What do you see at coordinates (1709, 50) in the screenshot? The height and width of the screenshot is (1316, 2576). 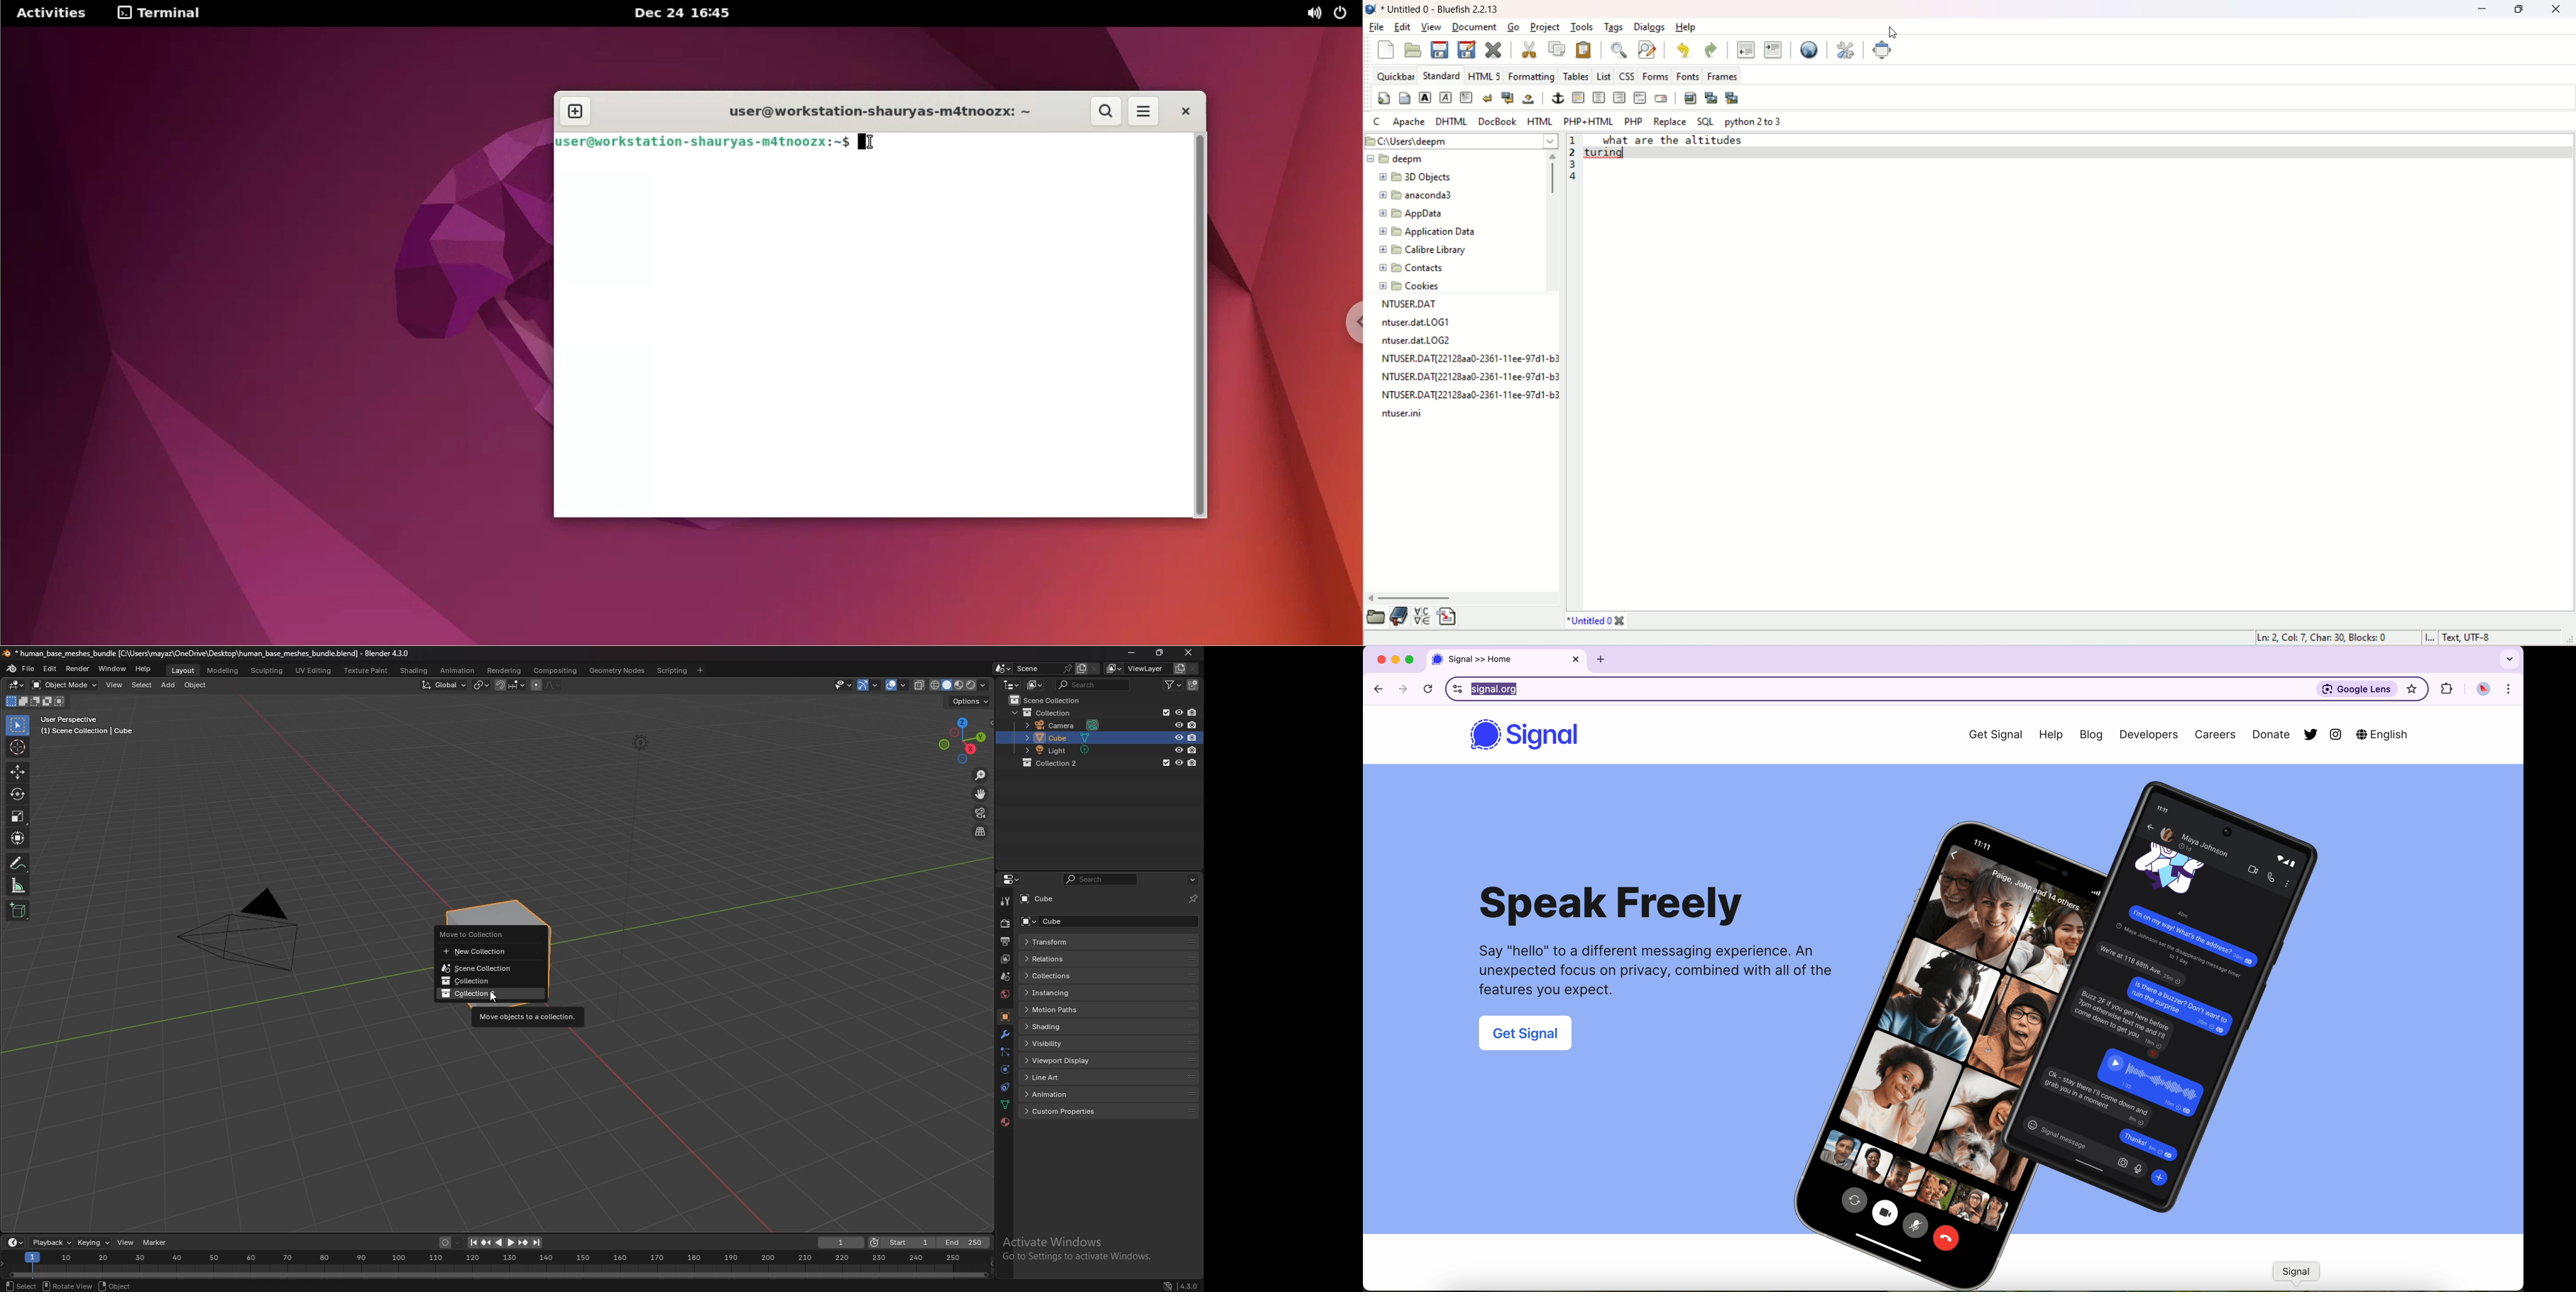 I see `redo` at bounding box center [1709, 50].